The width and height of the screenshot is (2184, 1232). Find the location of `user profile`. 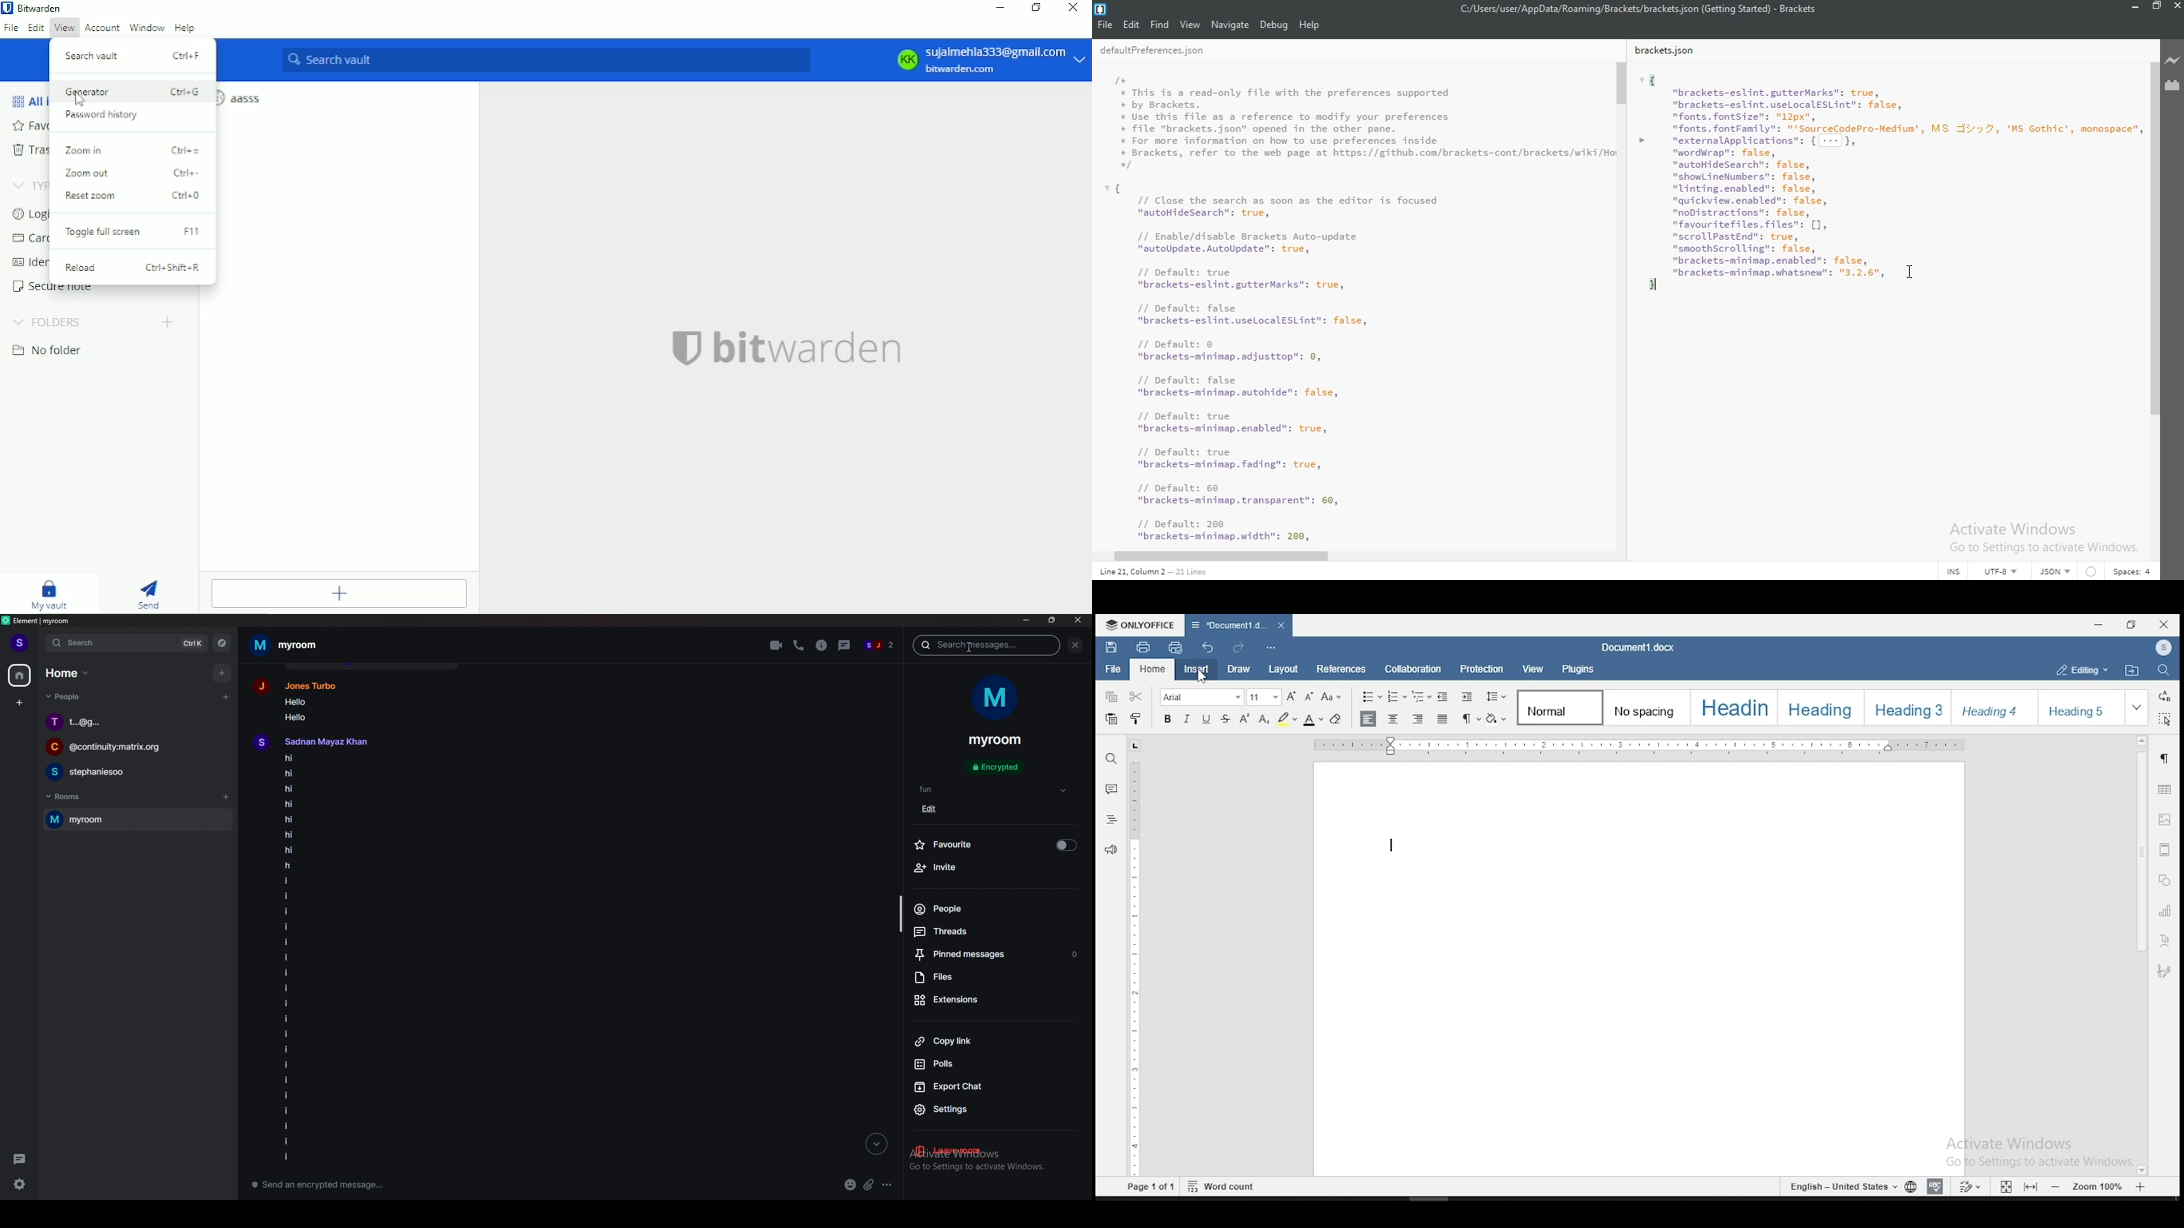

user profile is located at coordinates (304, 684).